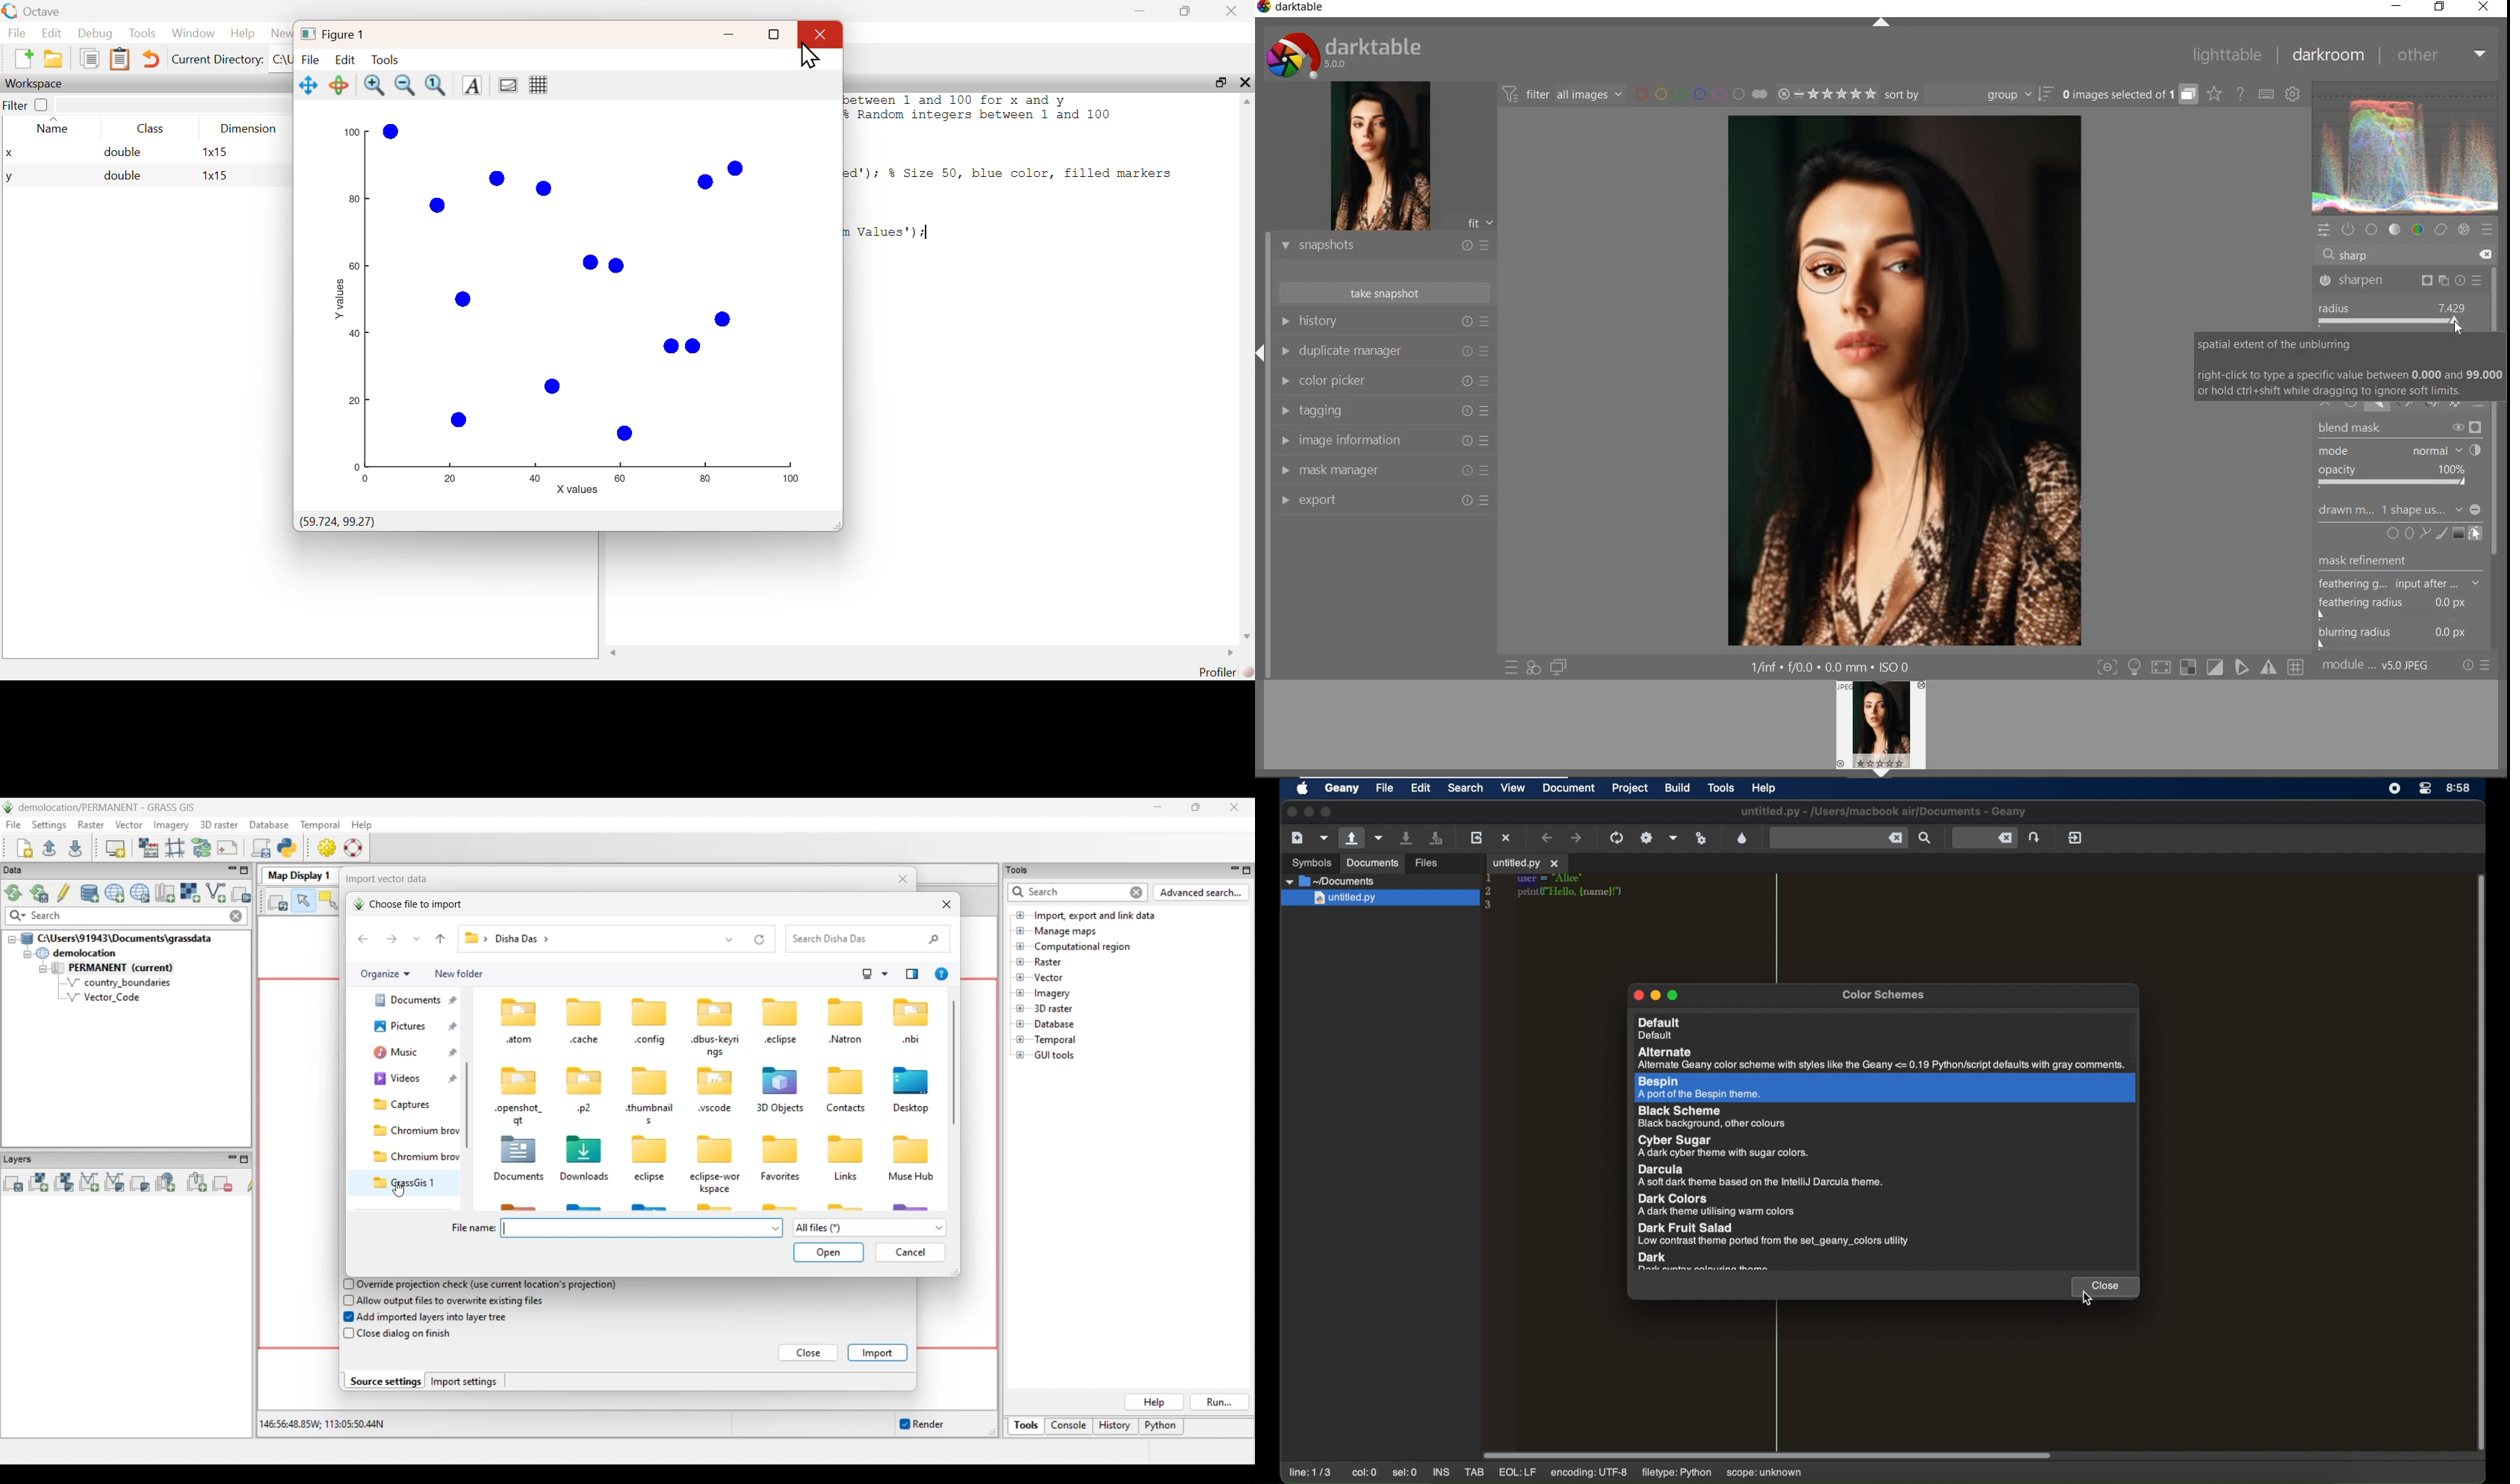  I want to click on 1x15, so click(214, 152).